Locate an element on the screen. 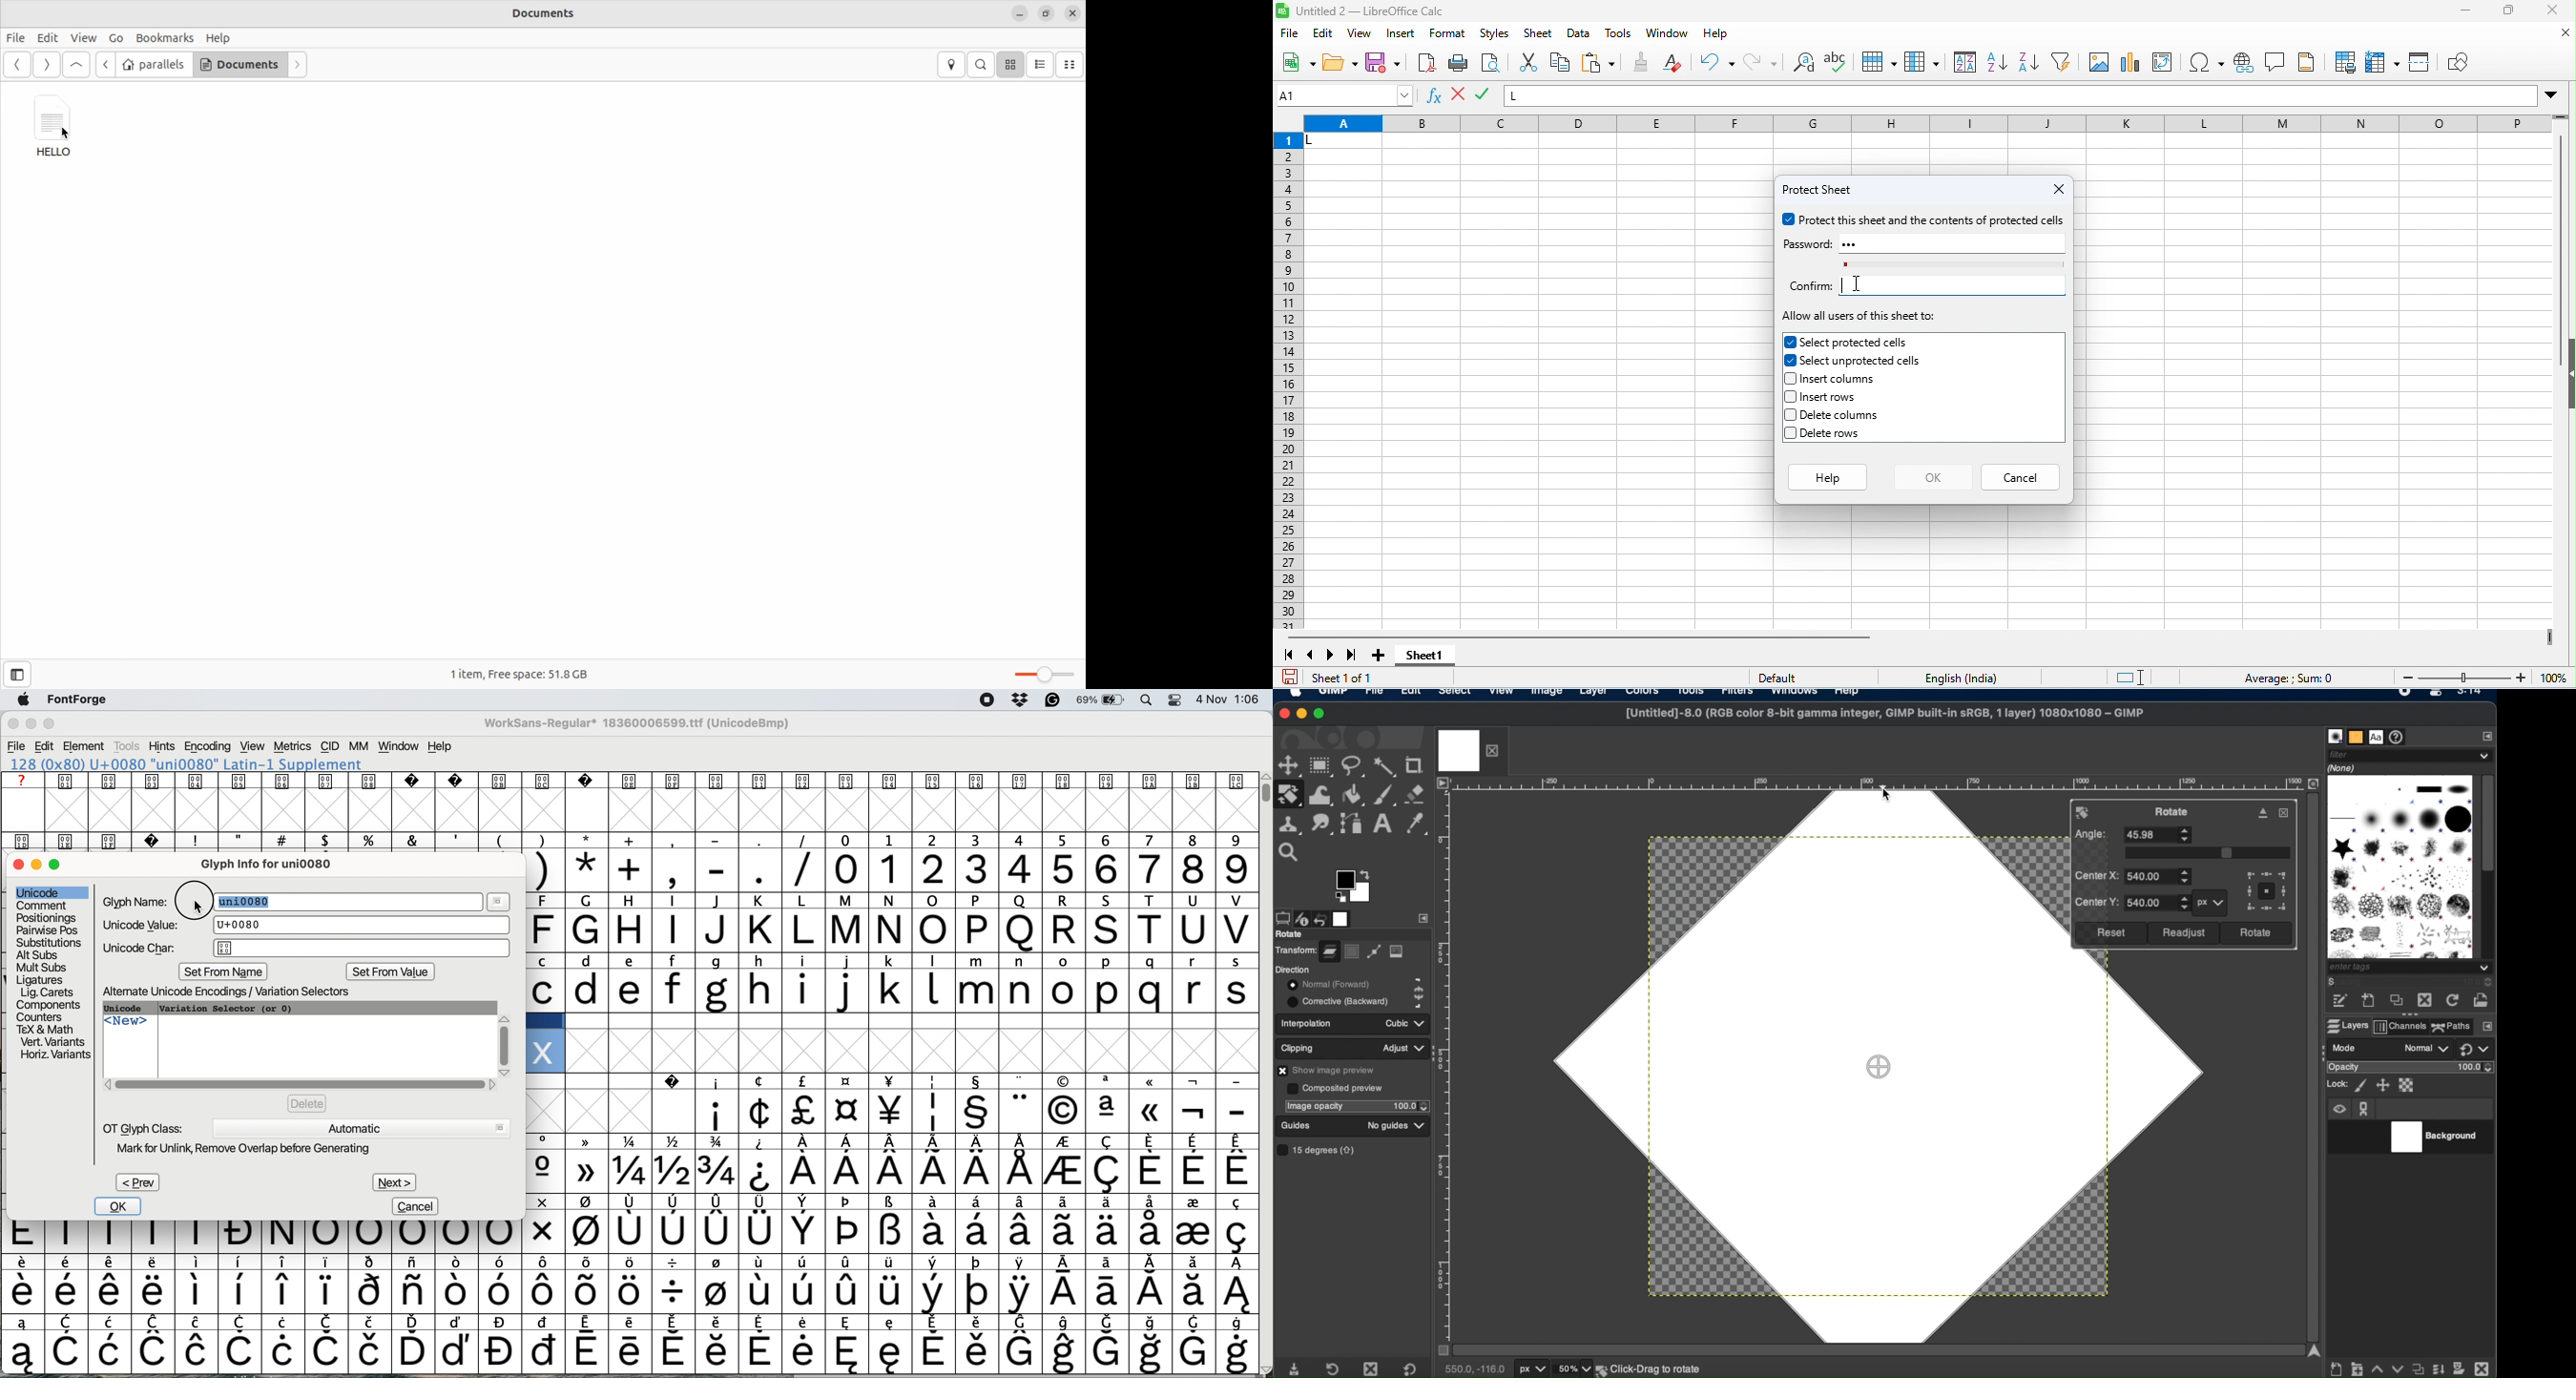  normal drop down is located at coordinates (2425, 1049).